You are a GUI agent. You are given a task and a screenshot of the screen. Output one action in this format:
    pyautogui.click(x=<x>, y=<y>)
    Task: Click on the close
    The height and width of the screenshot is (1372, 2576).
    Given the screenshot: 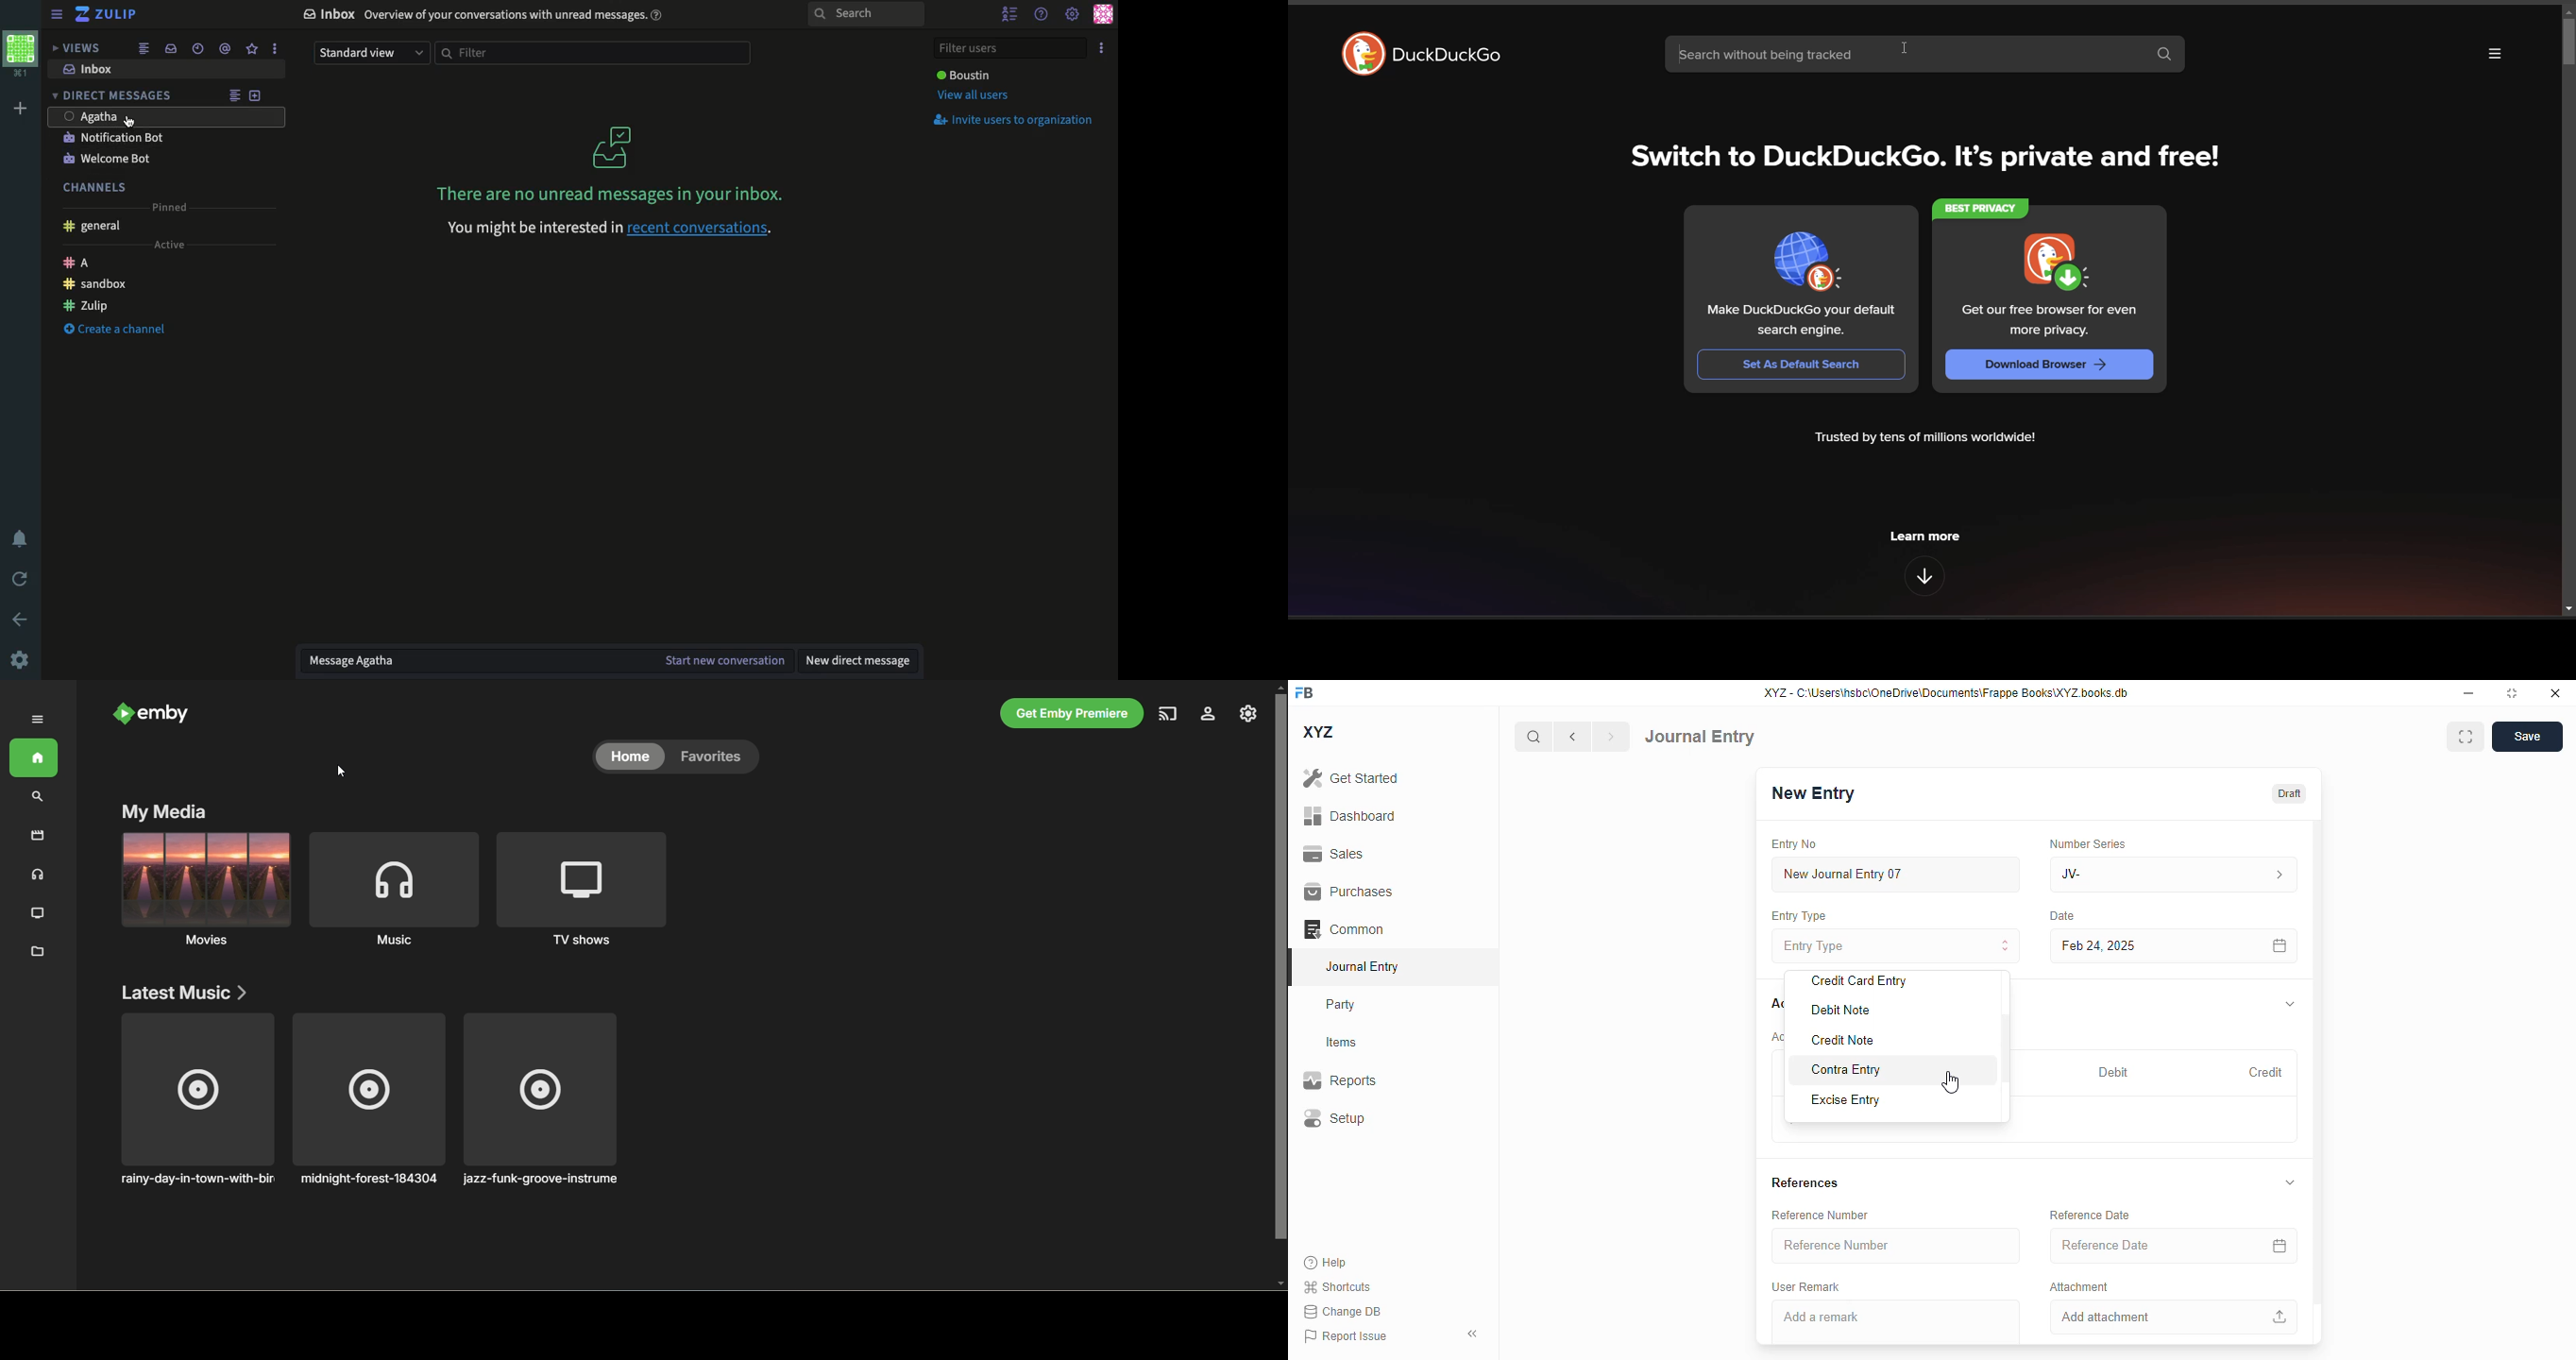 What is the action you would take?
    pyautogui.click(x=2555, y=693)
    